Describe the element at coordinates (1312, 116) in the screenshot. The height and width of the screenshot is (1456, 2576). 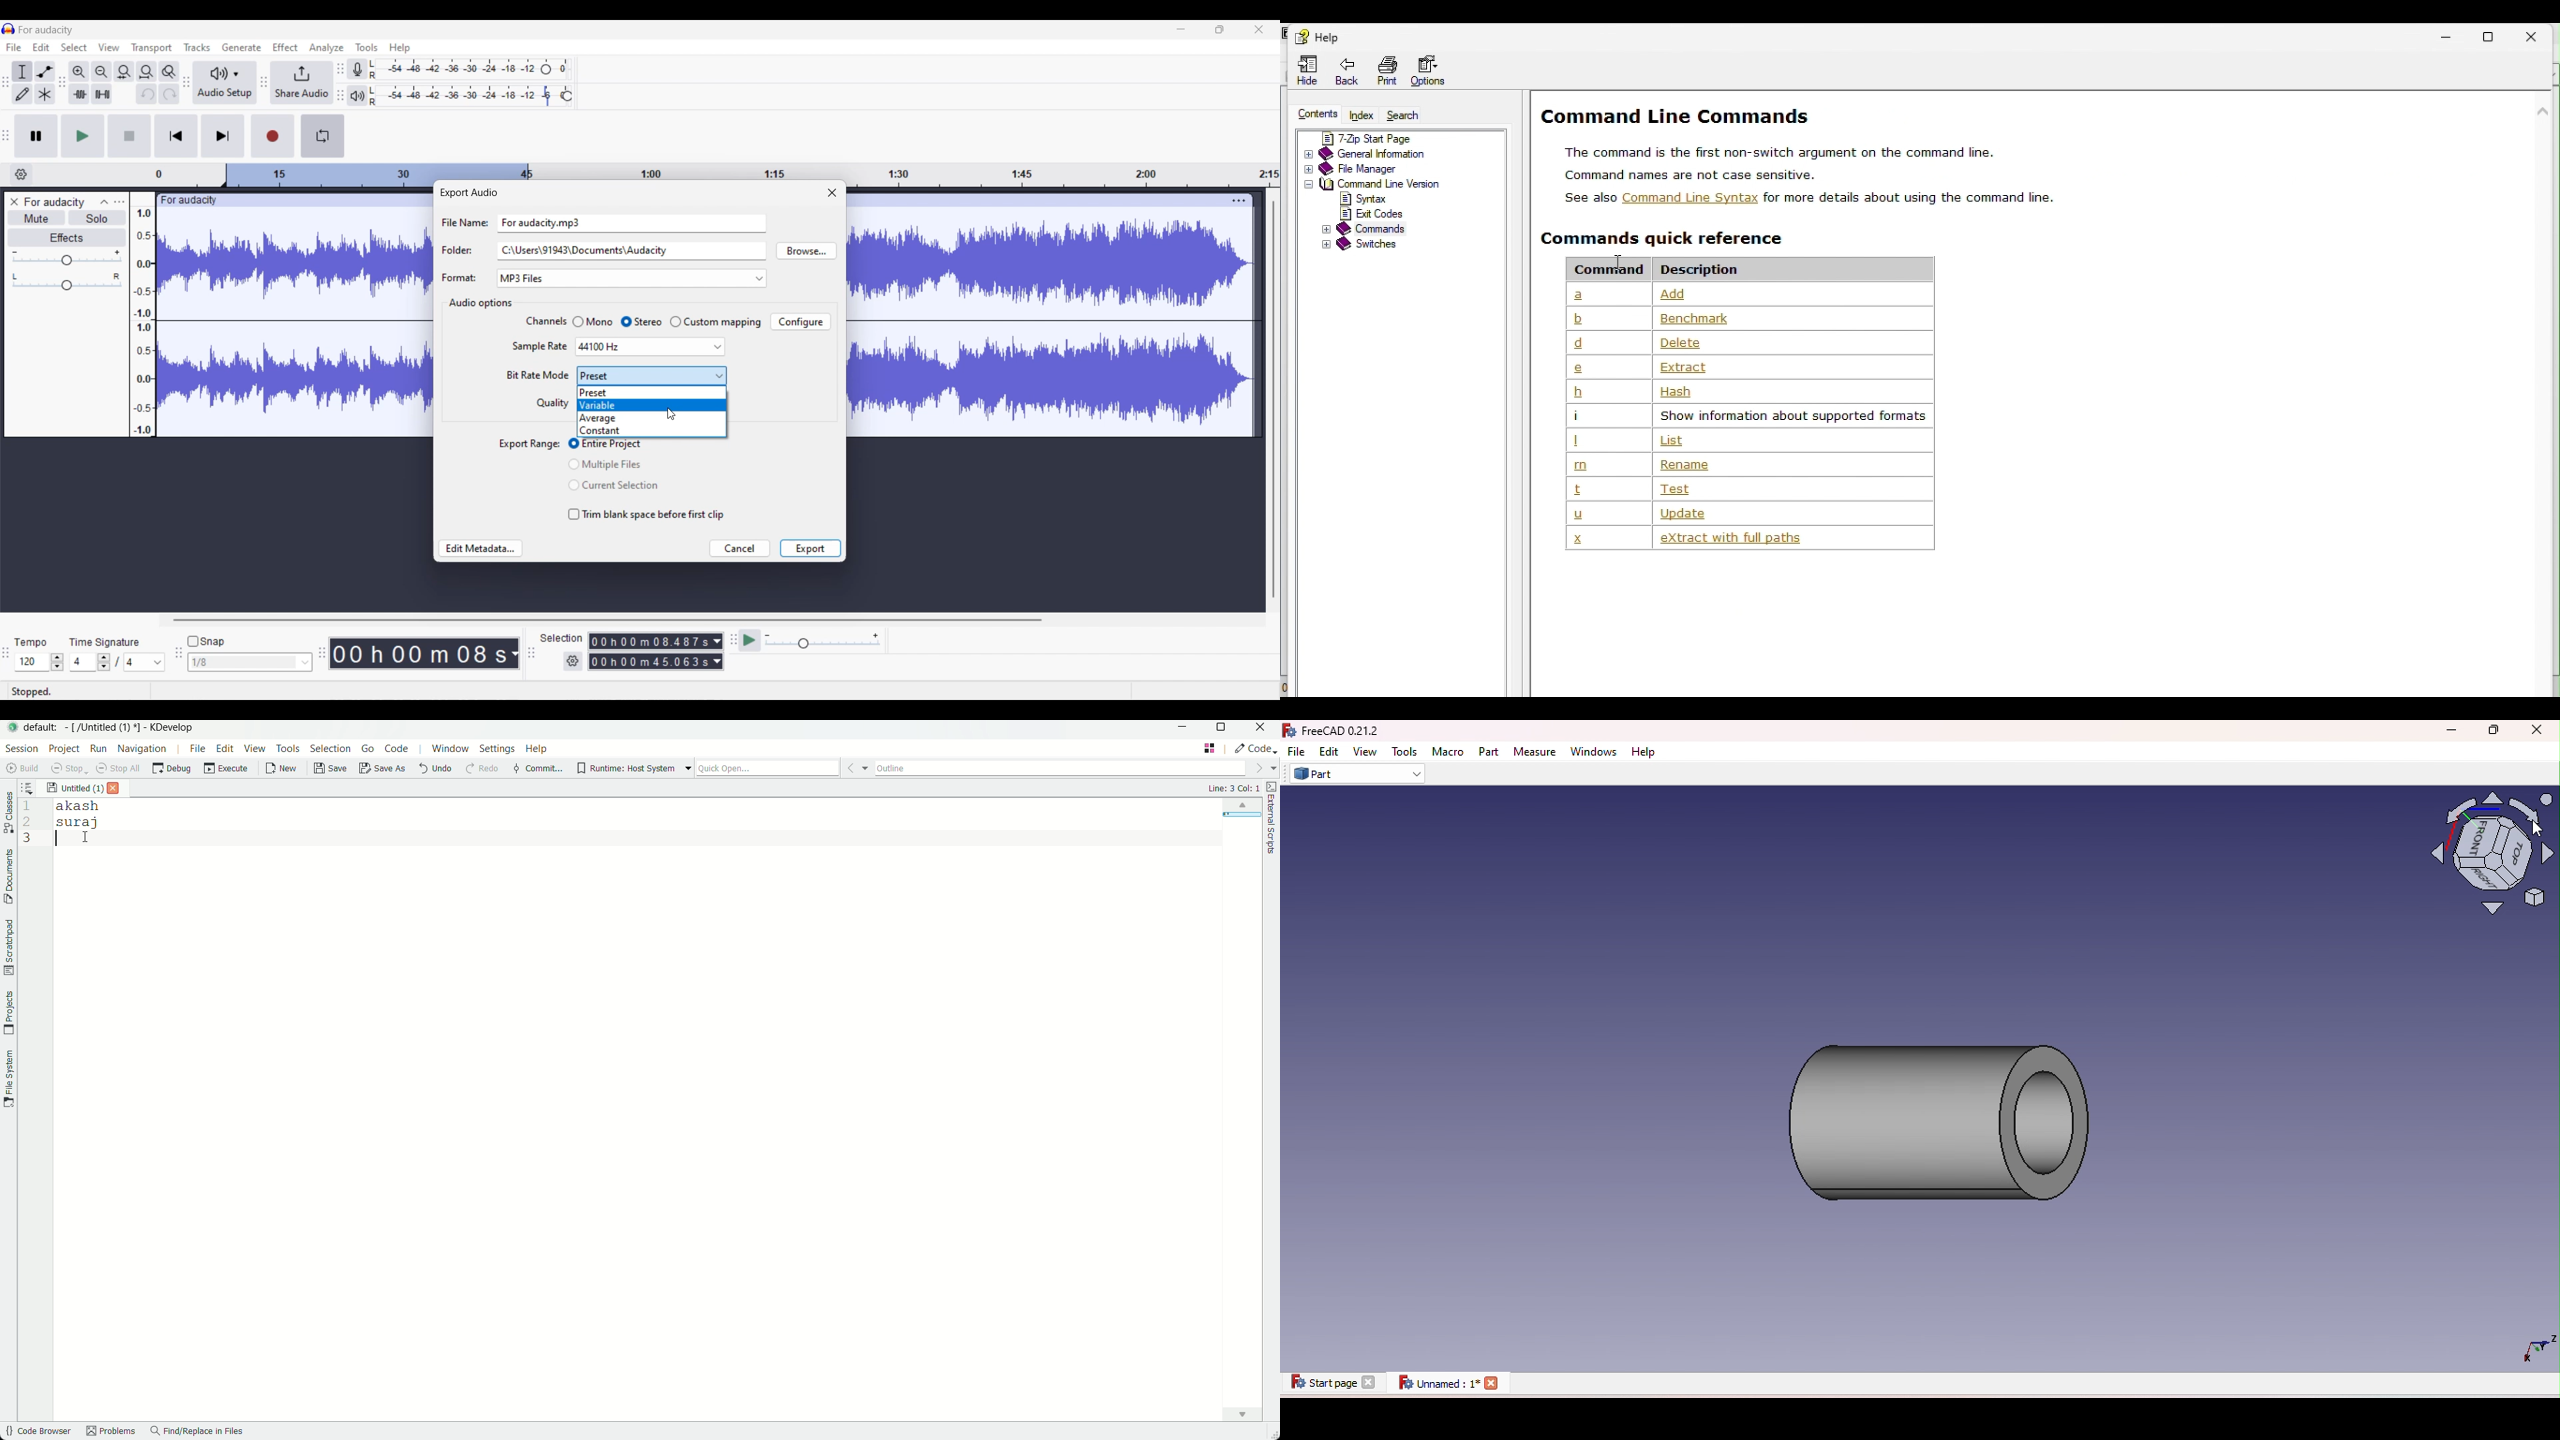
I see `Contents` at that location.